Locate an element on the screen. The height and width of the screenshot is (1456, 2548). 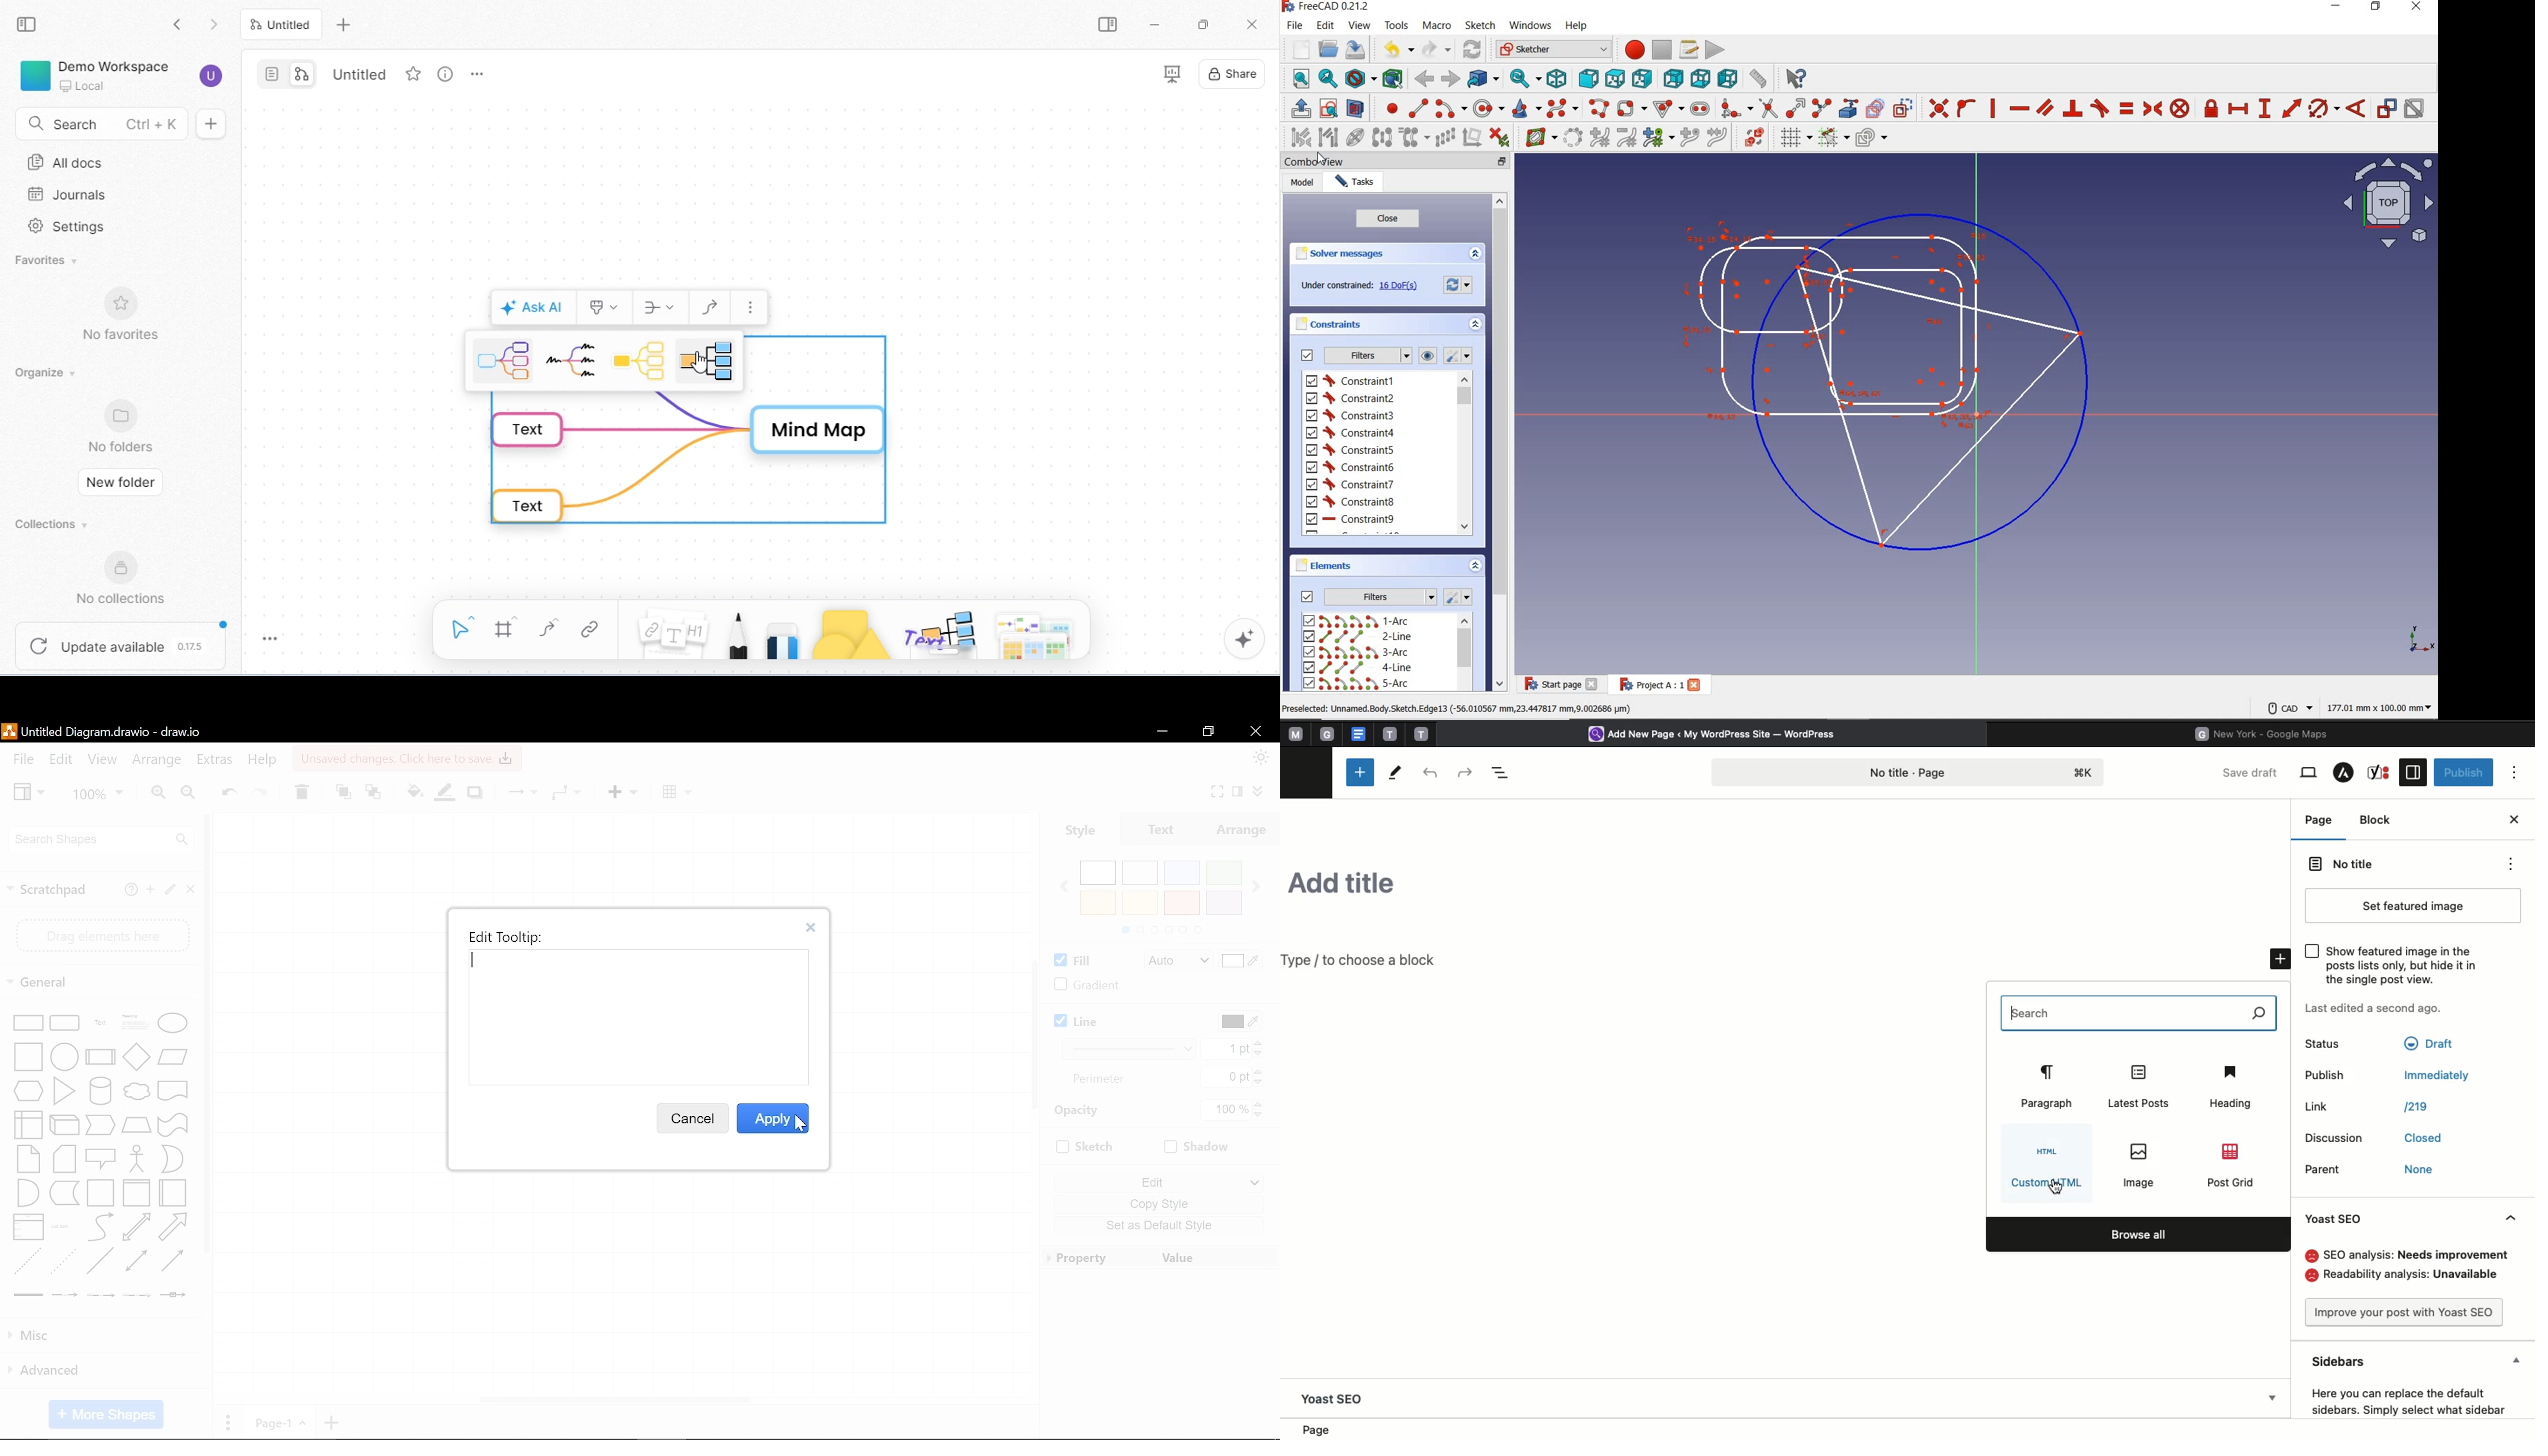
constraint1 is located at coordinates (1352, 397).